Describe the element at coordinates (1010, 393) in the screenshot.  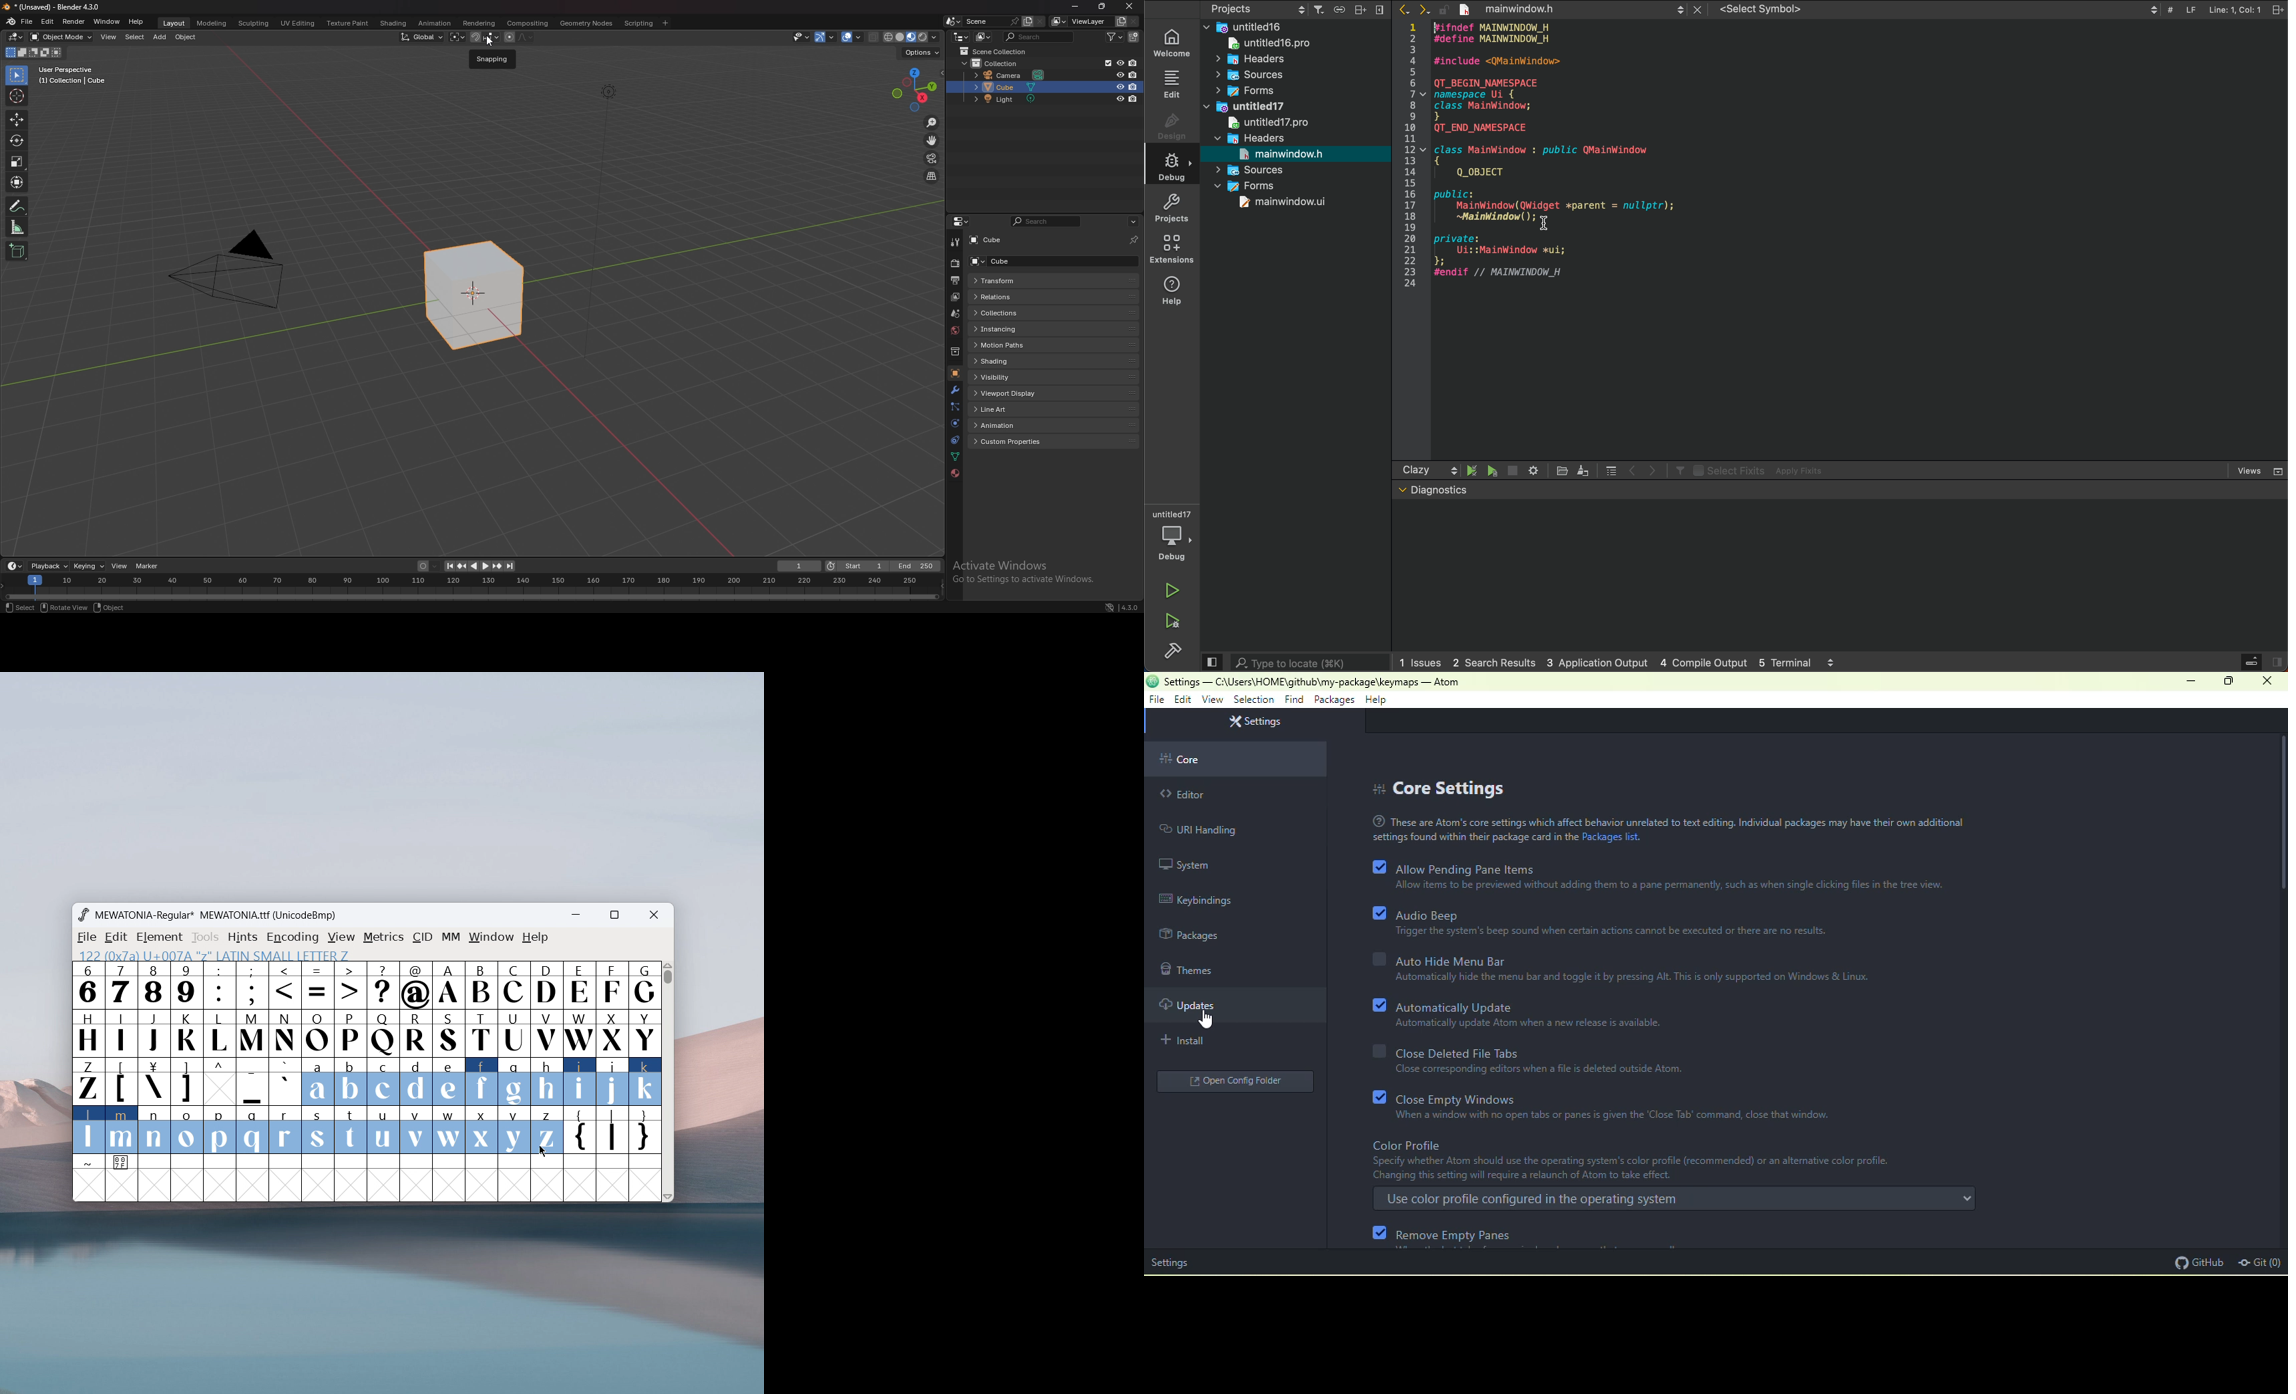
I see `viewport display` at that location.